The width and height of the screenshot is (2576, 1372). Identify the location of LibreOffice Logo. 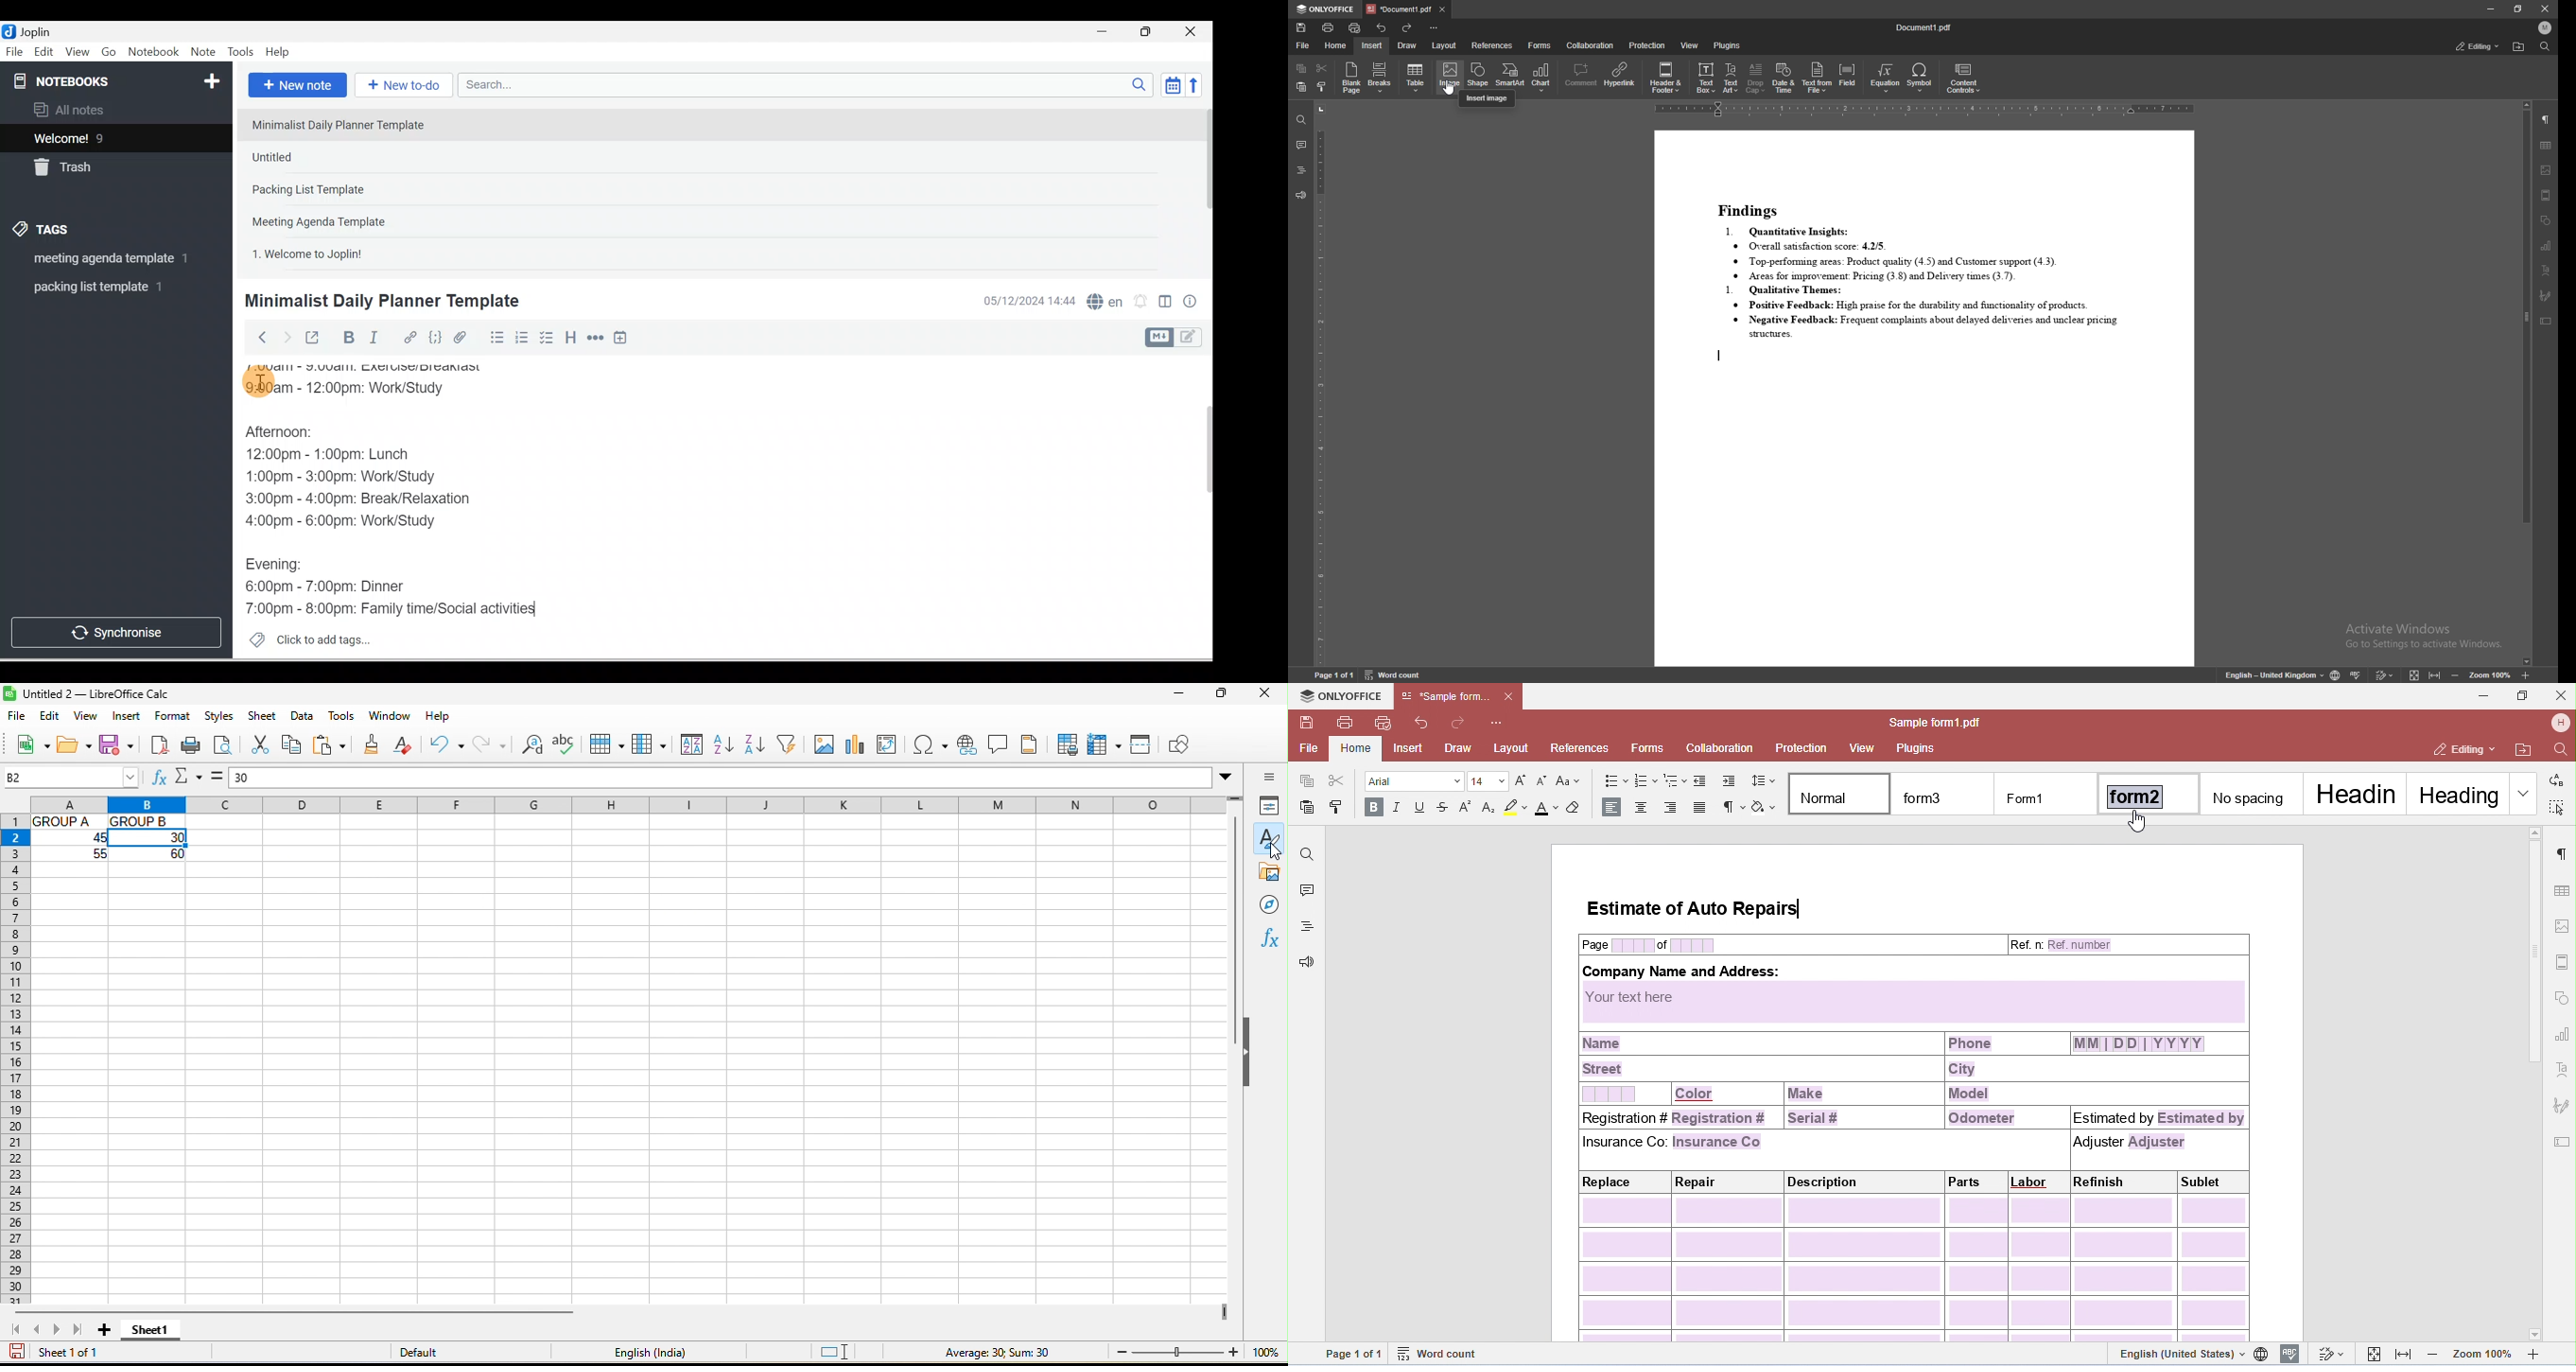
(9, 693).